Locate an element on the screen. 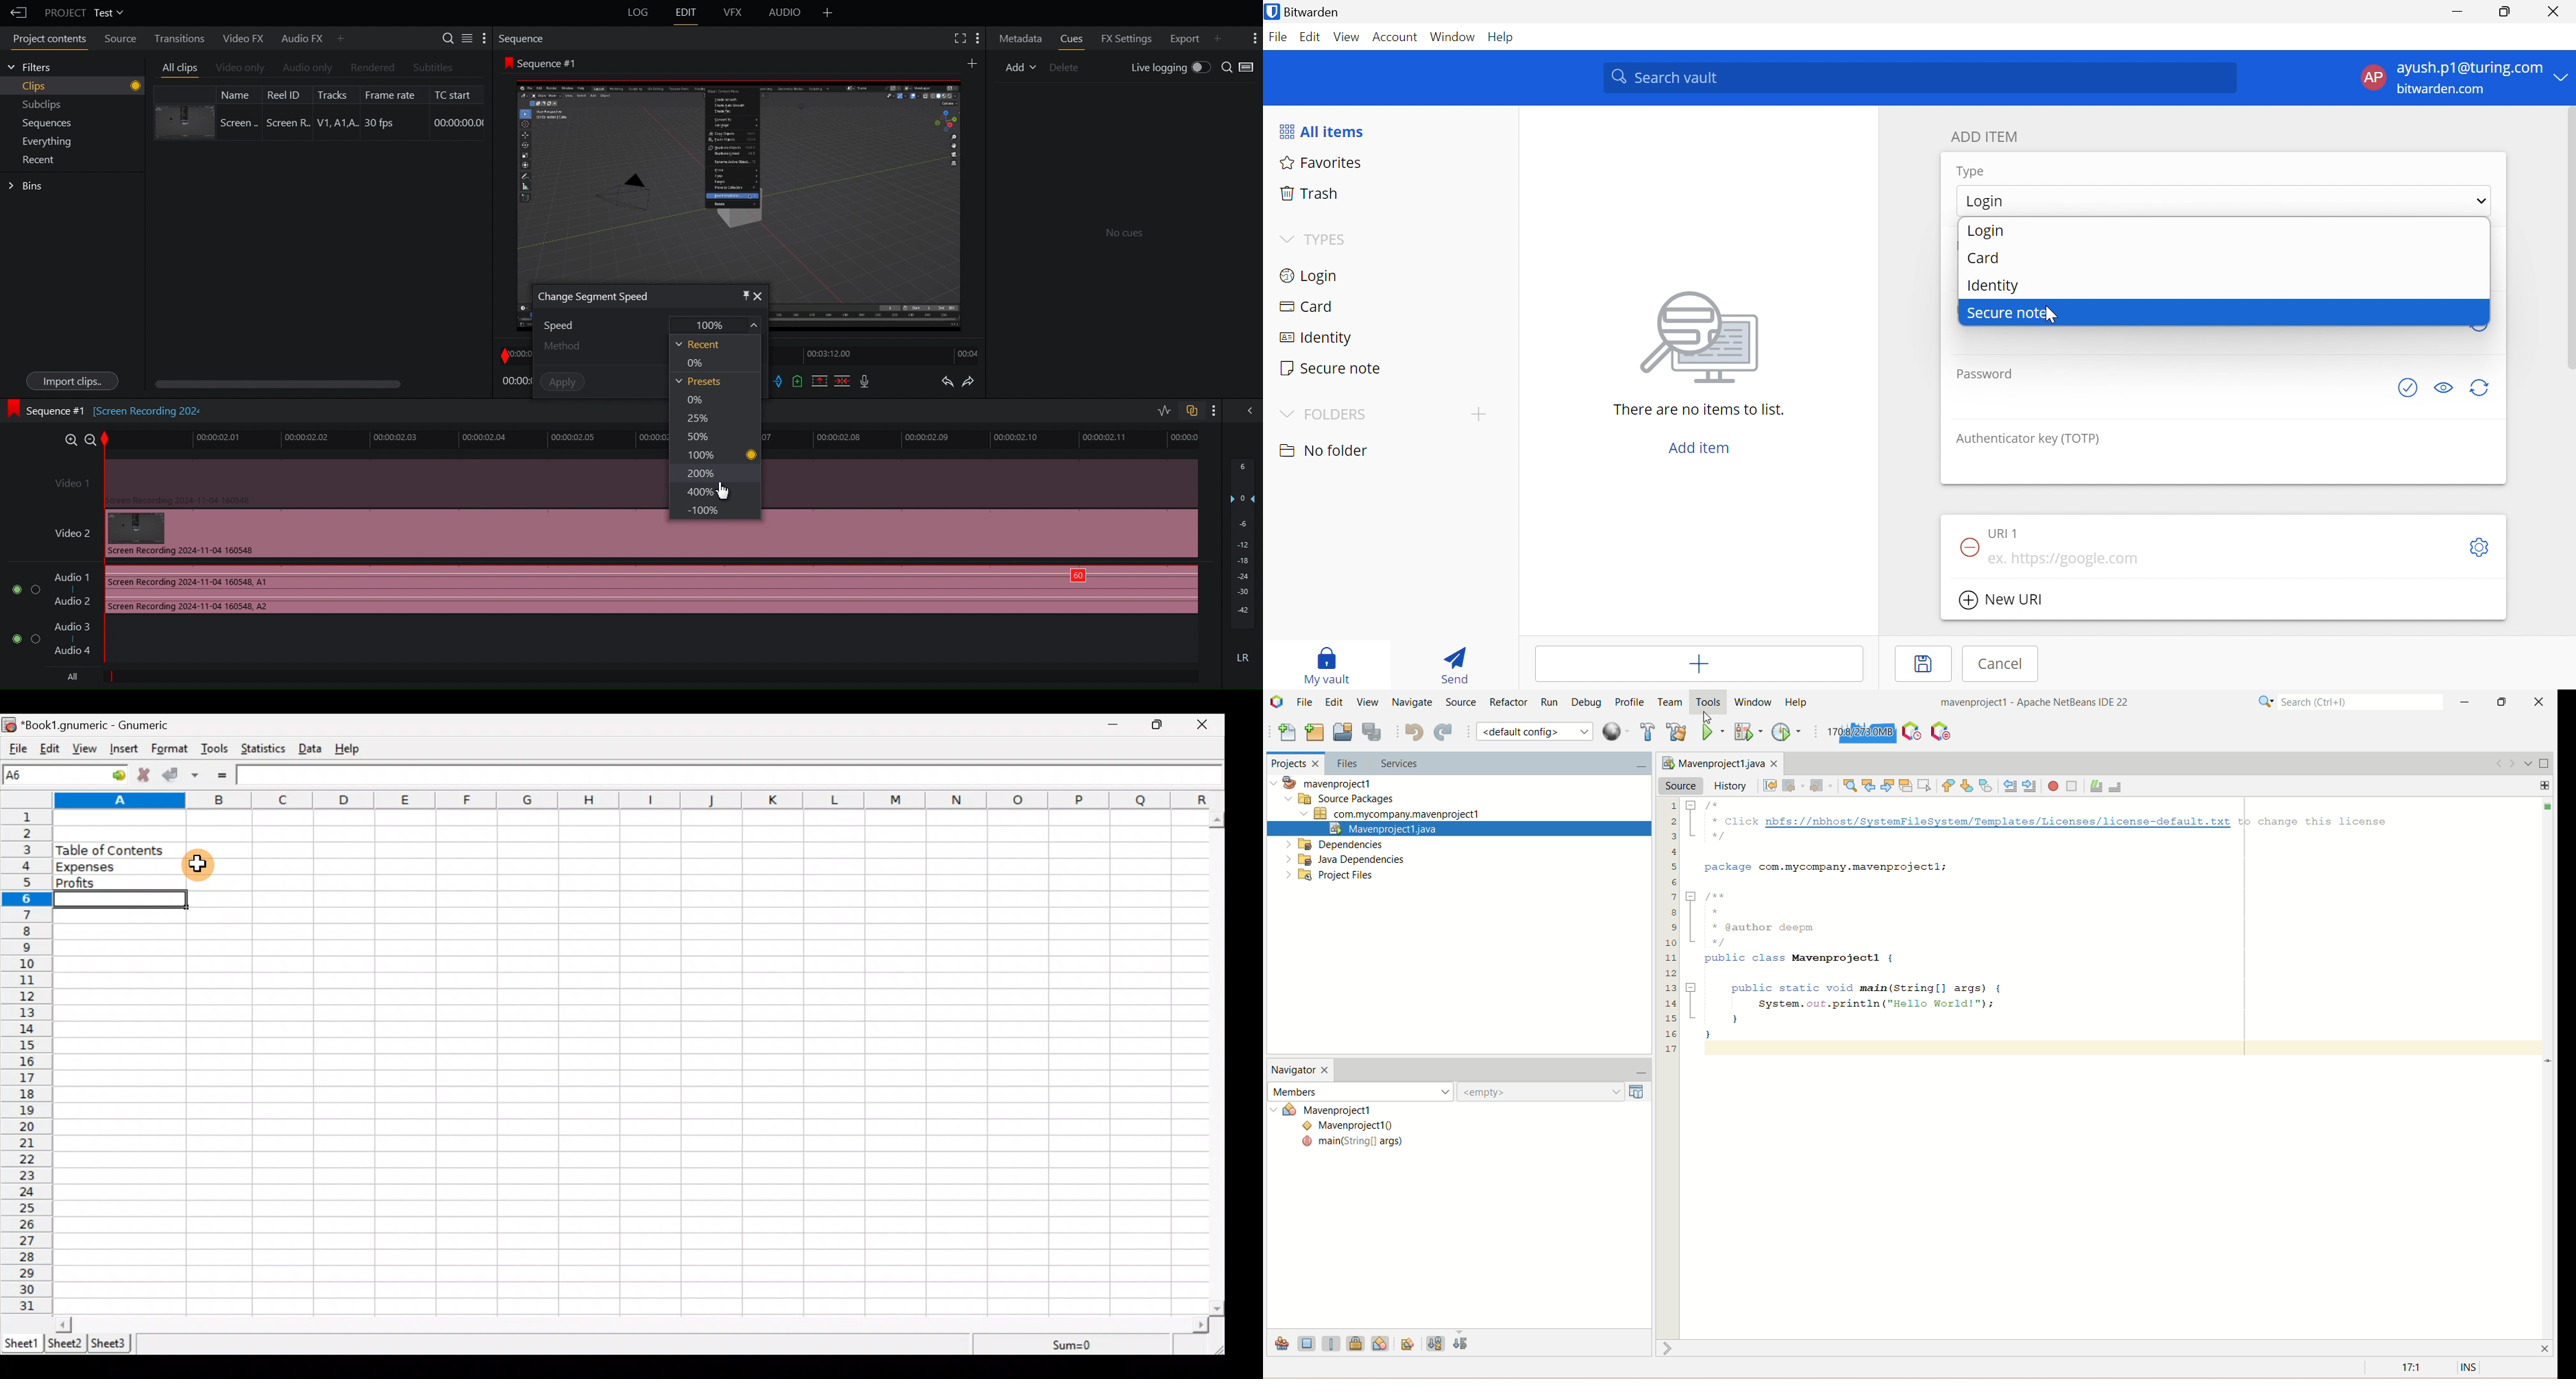 The width and height of the screenshot is (2576, 1400). Close is located at coordinates (760, 296).